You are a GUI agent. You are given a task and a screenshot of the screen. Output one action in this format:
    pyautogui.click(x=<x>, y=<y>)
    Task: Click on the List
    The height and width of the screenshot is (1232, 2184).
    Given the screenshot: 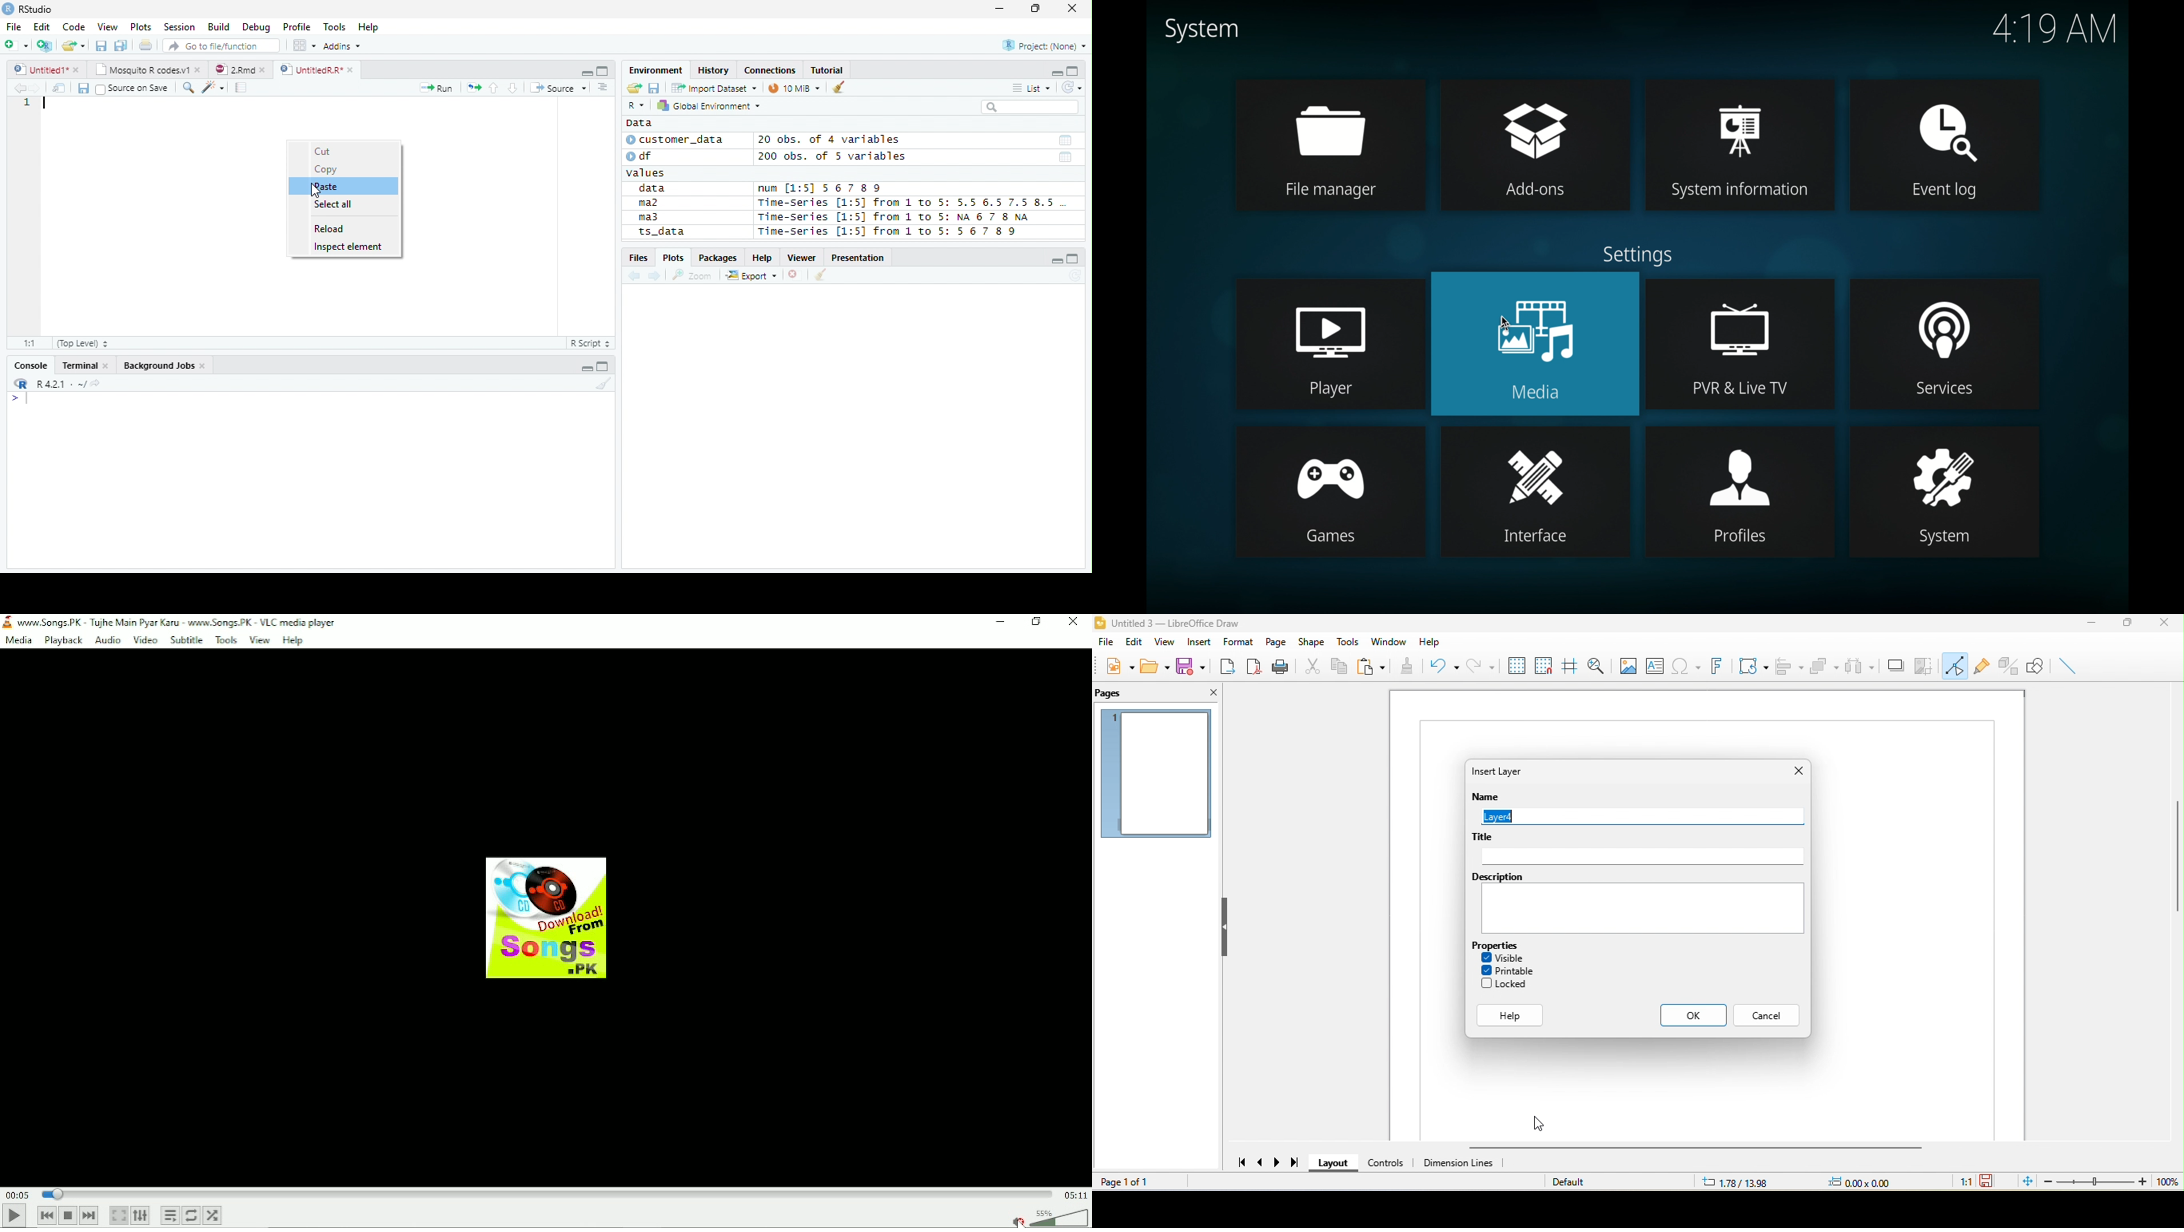 What is the action you would take?
    pyautogui.click(x=1030, y=89)
    